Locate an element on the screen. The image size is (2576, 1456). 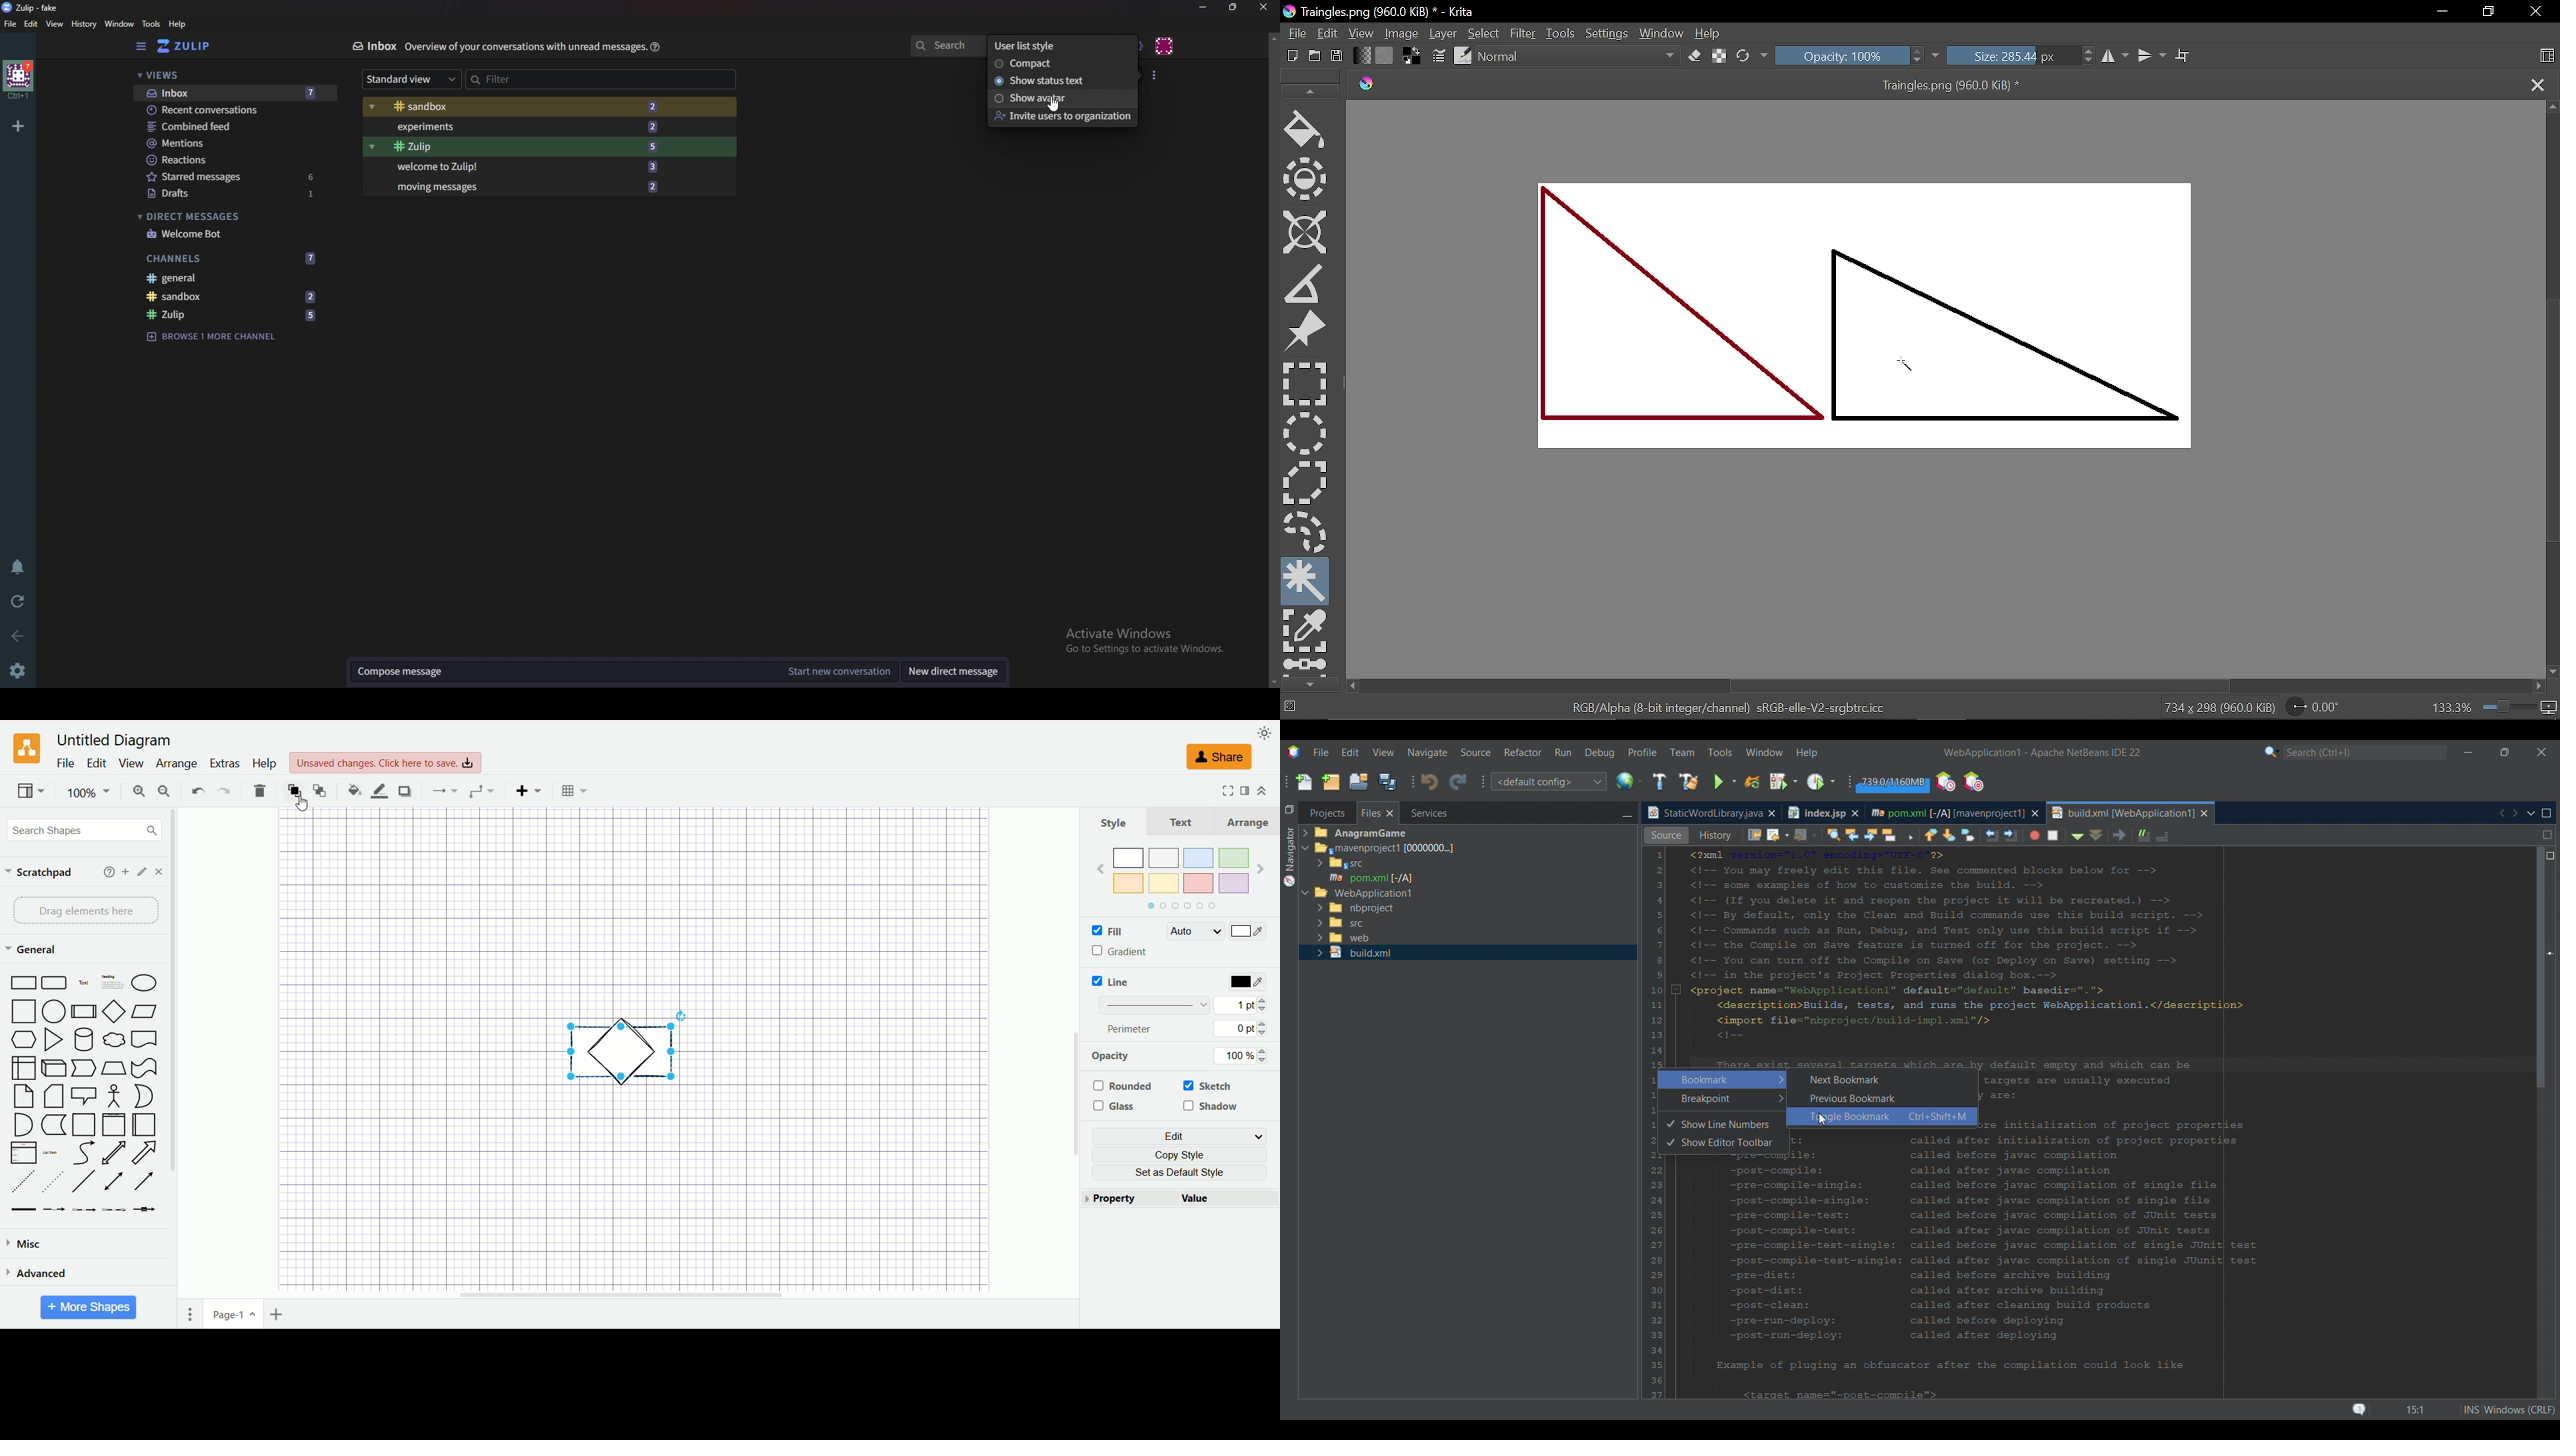
page1 is located at coordinates (238, 1315).